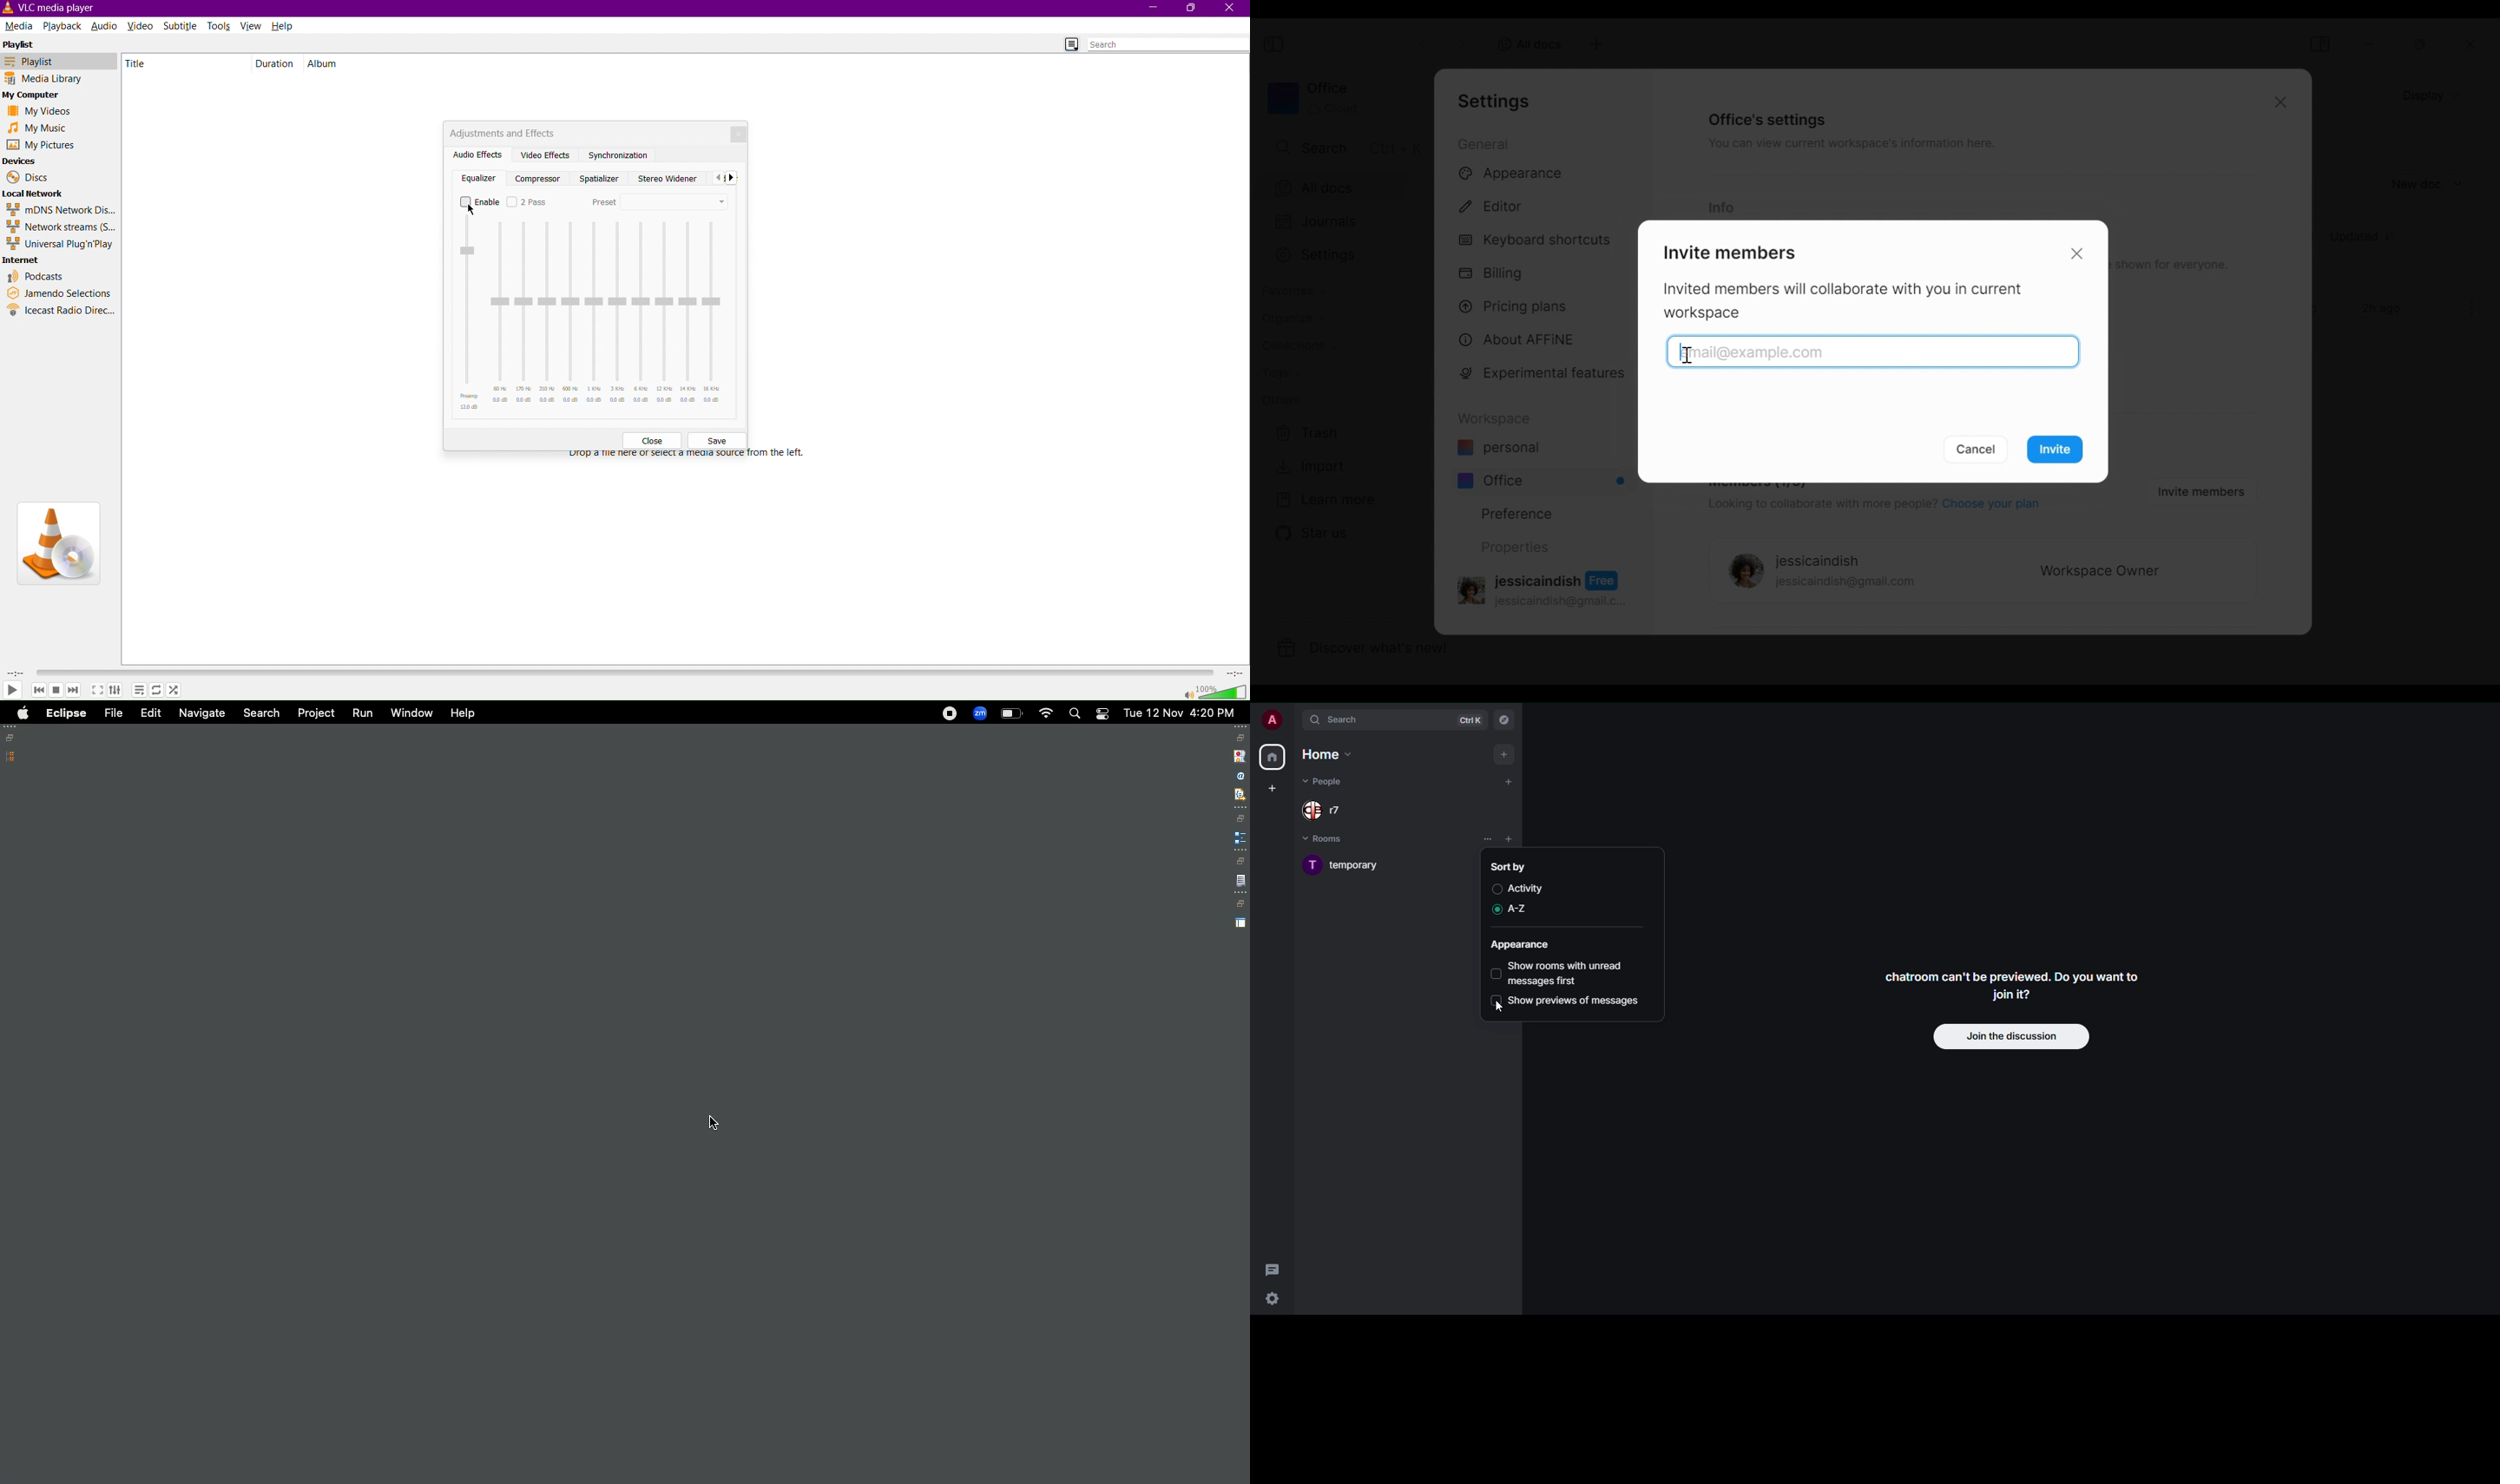  Describe the element at coordinates (42, 112) in the screenshot. I see `My Videos` at that location.